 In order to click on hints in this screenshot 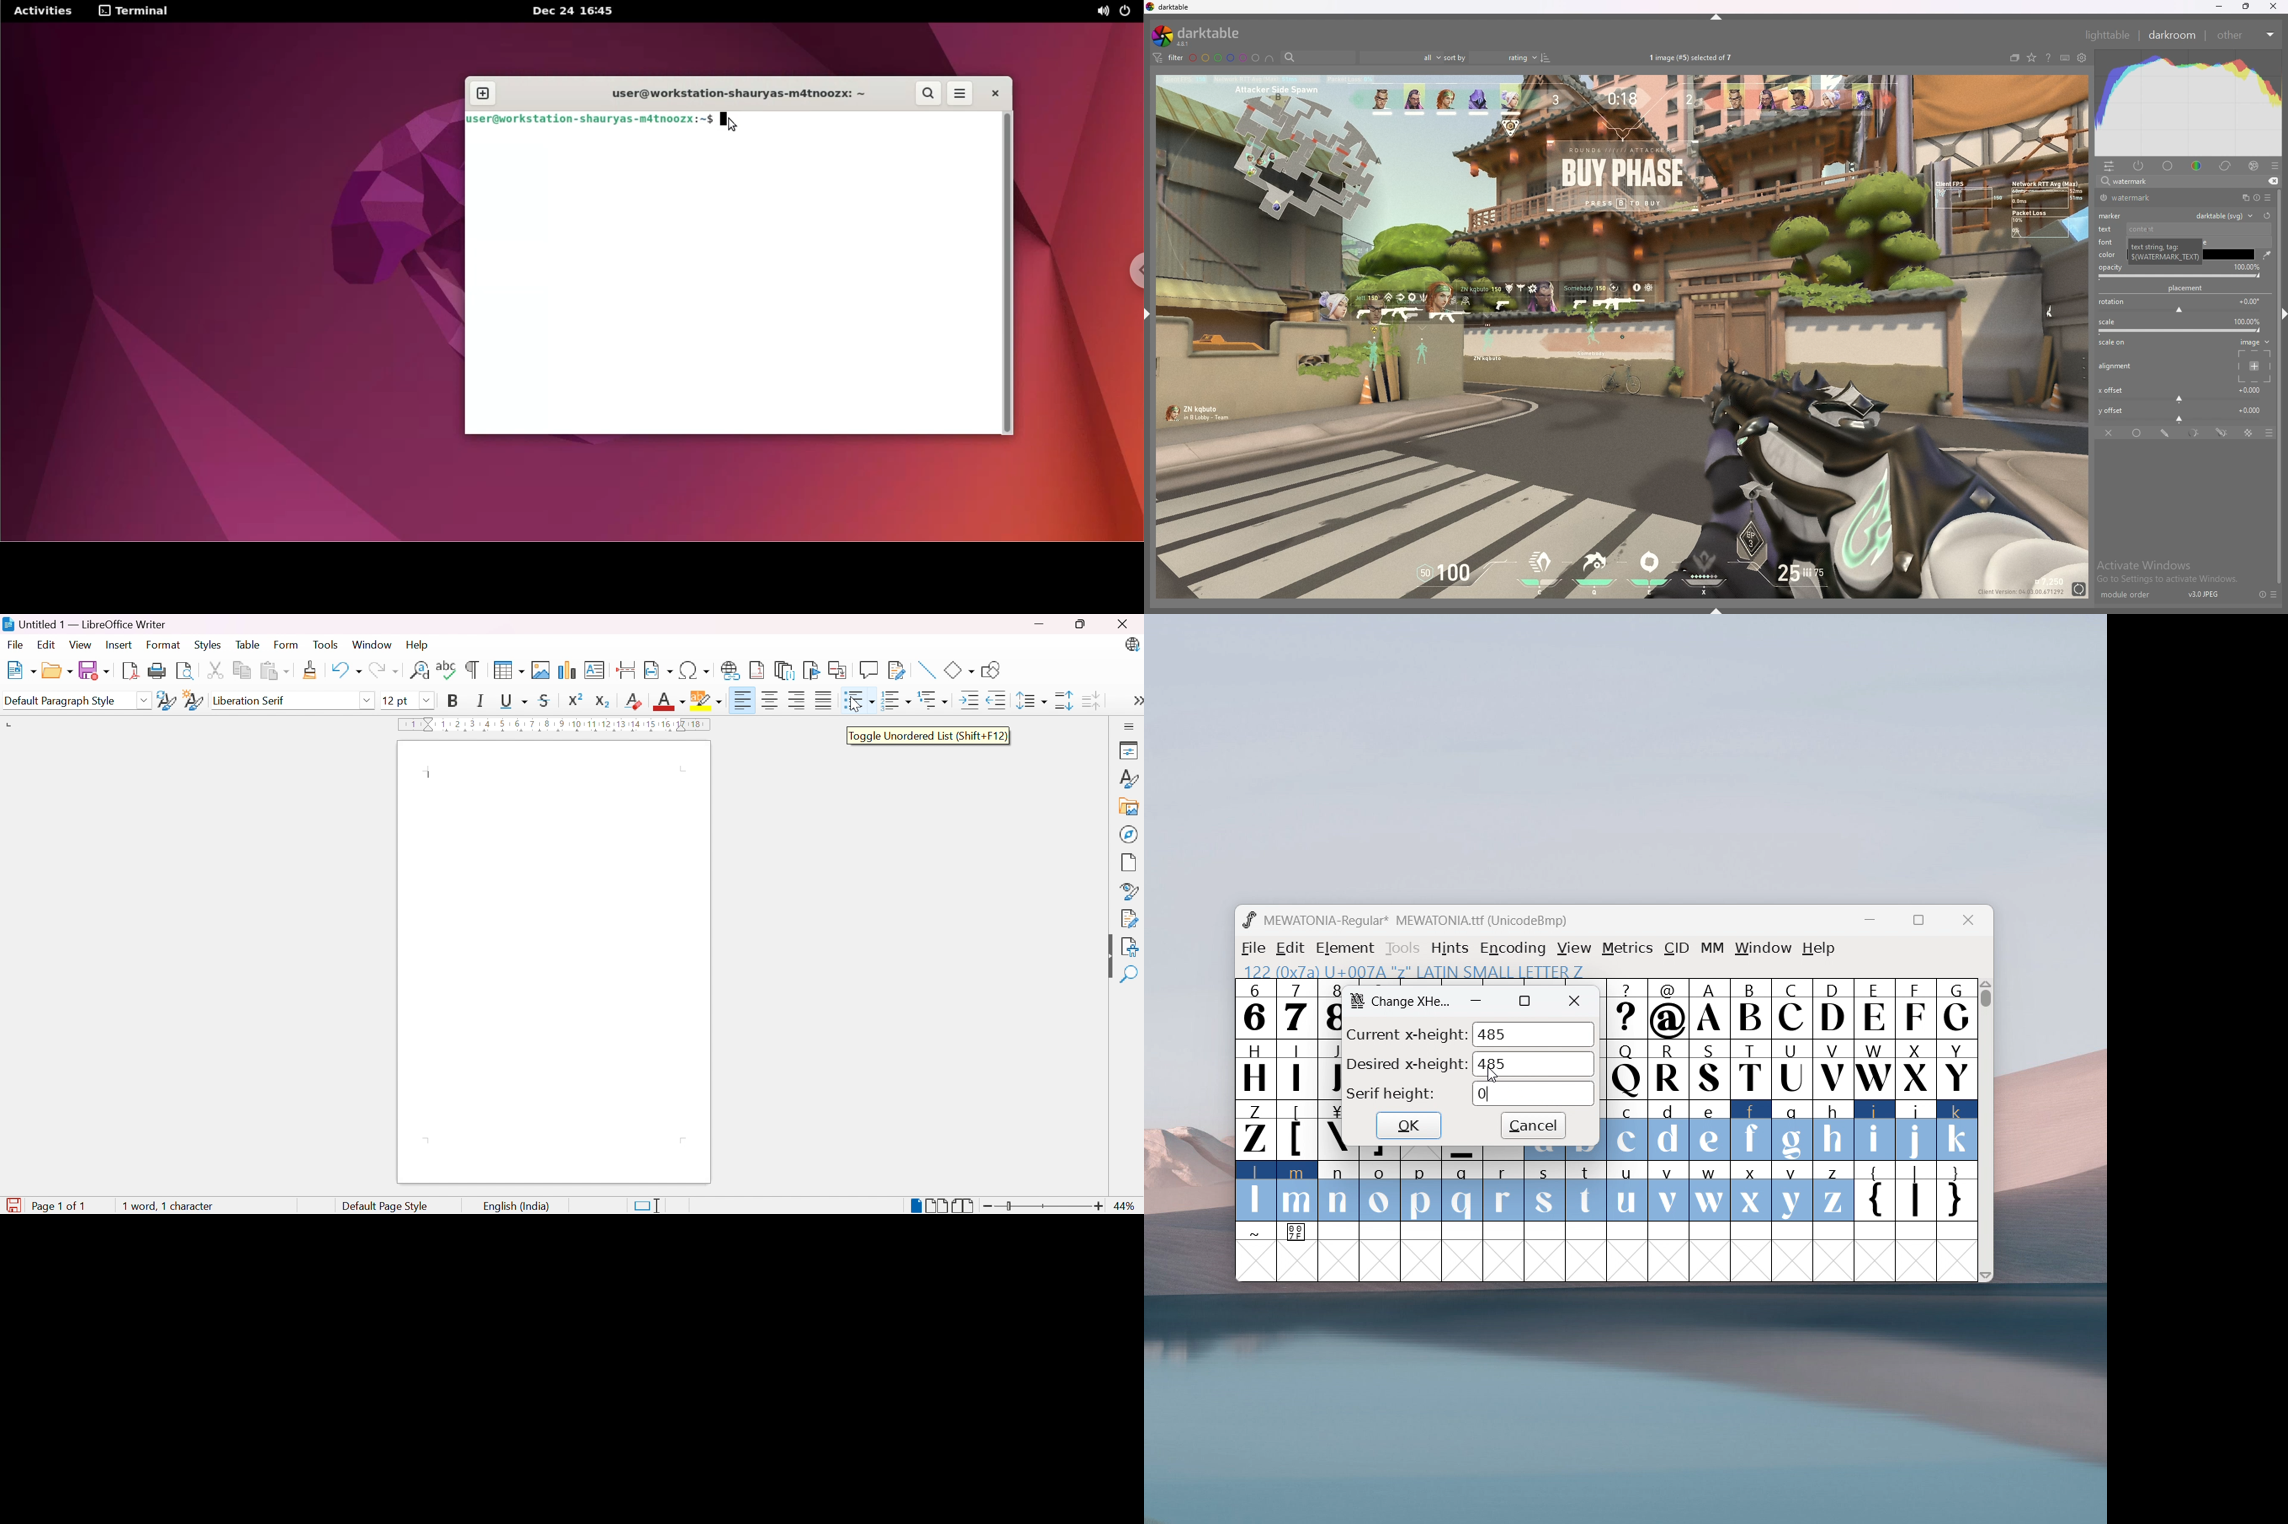, I will do `click(1452, 948)`.